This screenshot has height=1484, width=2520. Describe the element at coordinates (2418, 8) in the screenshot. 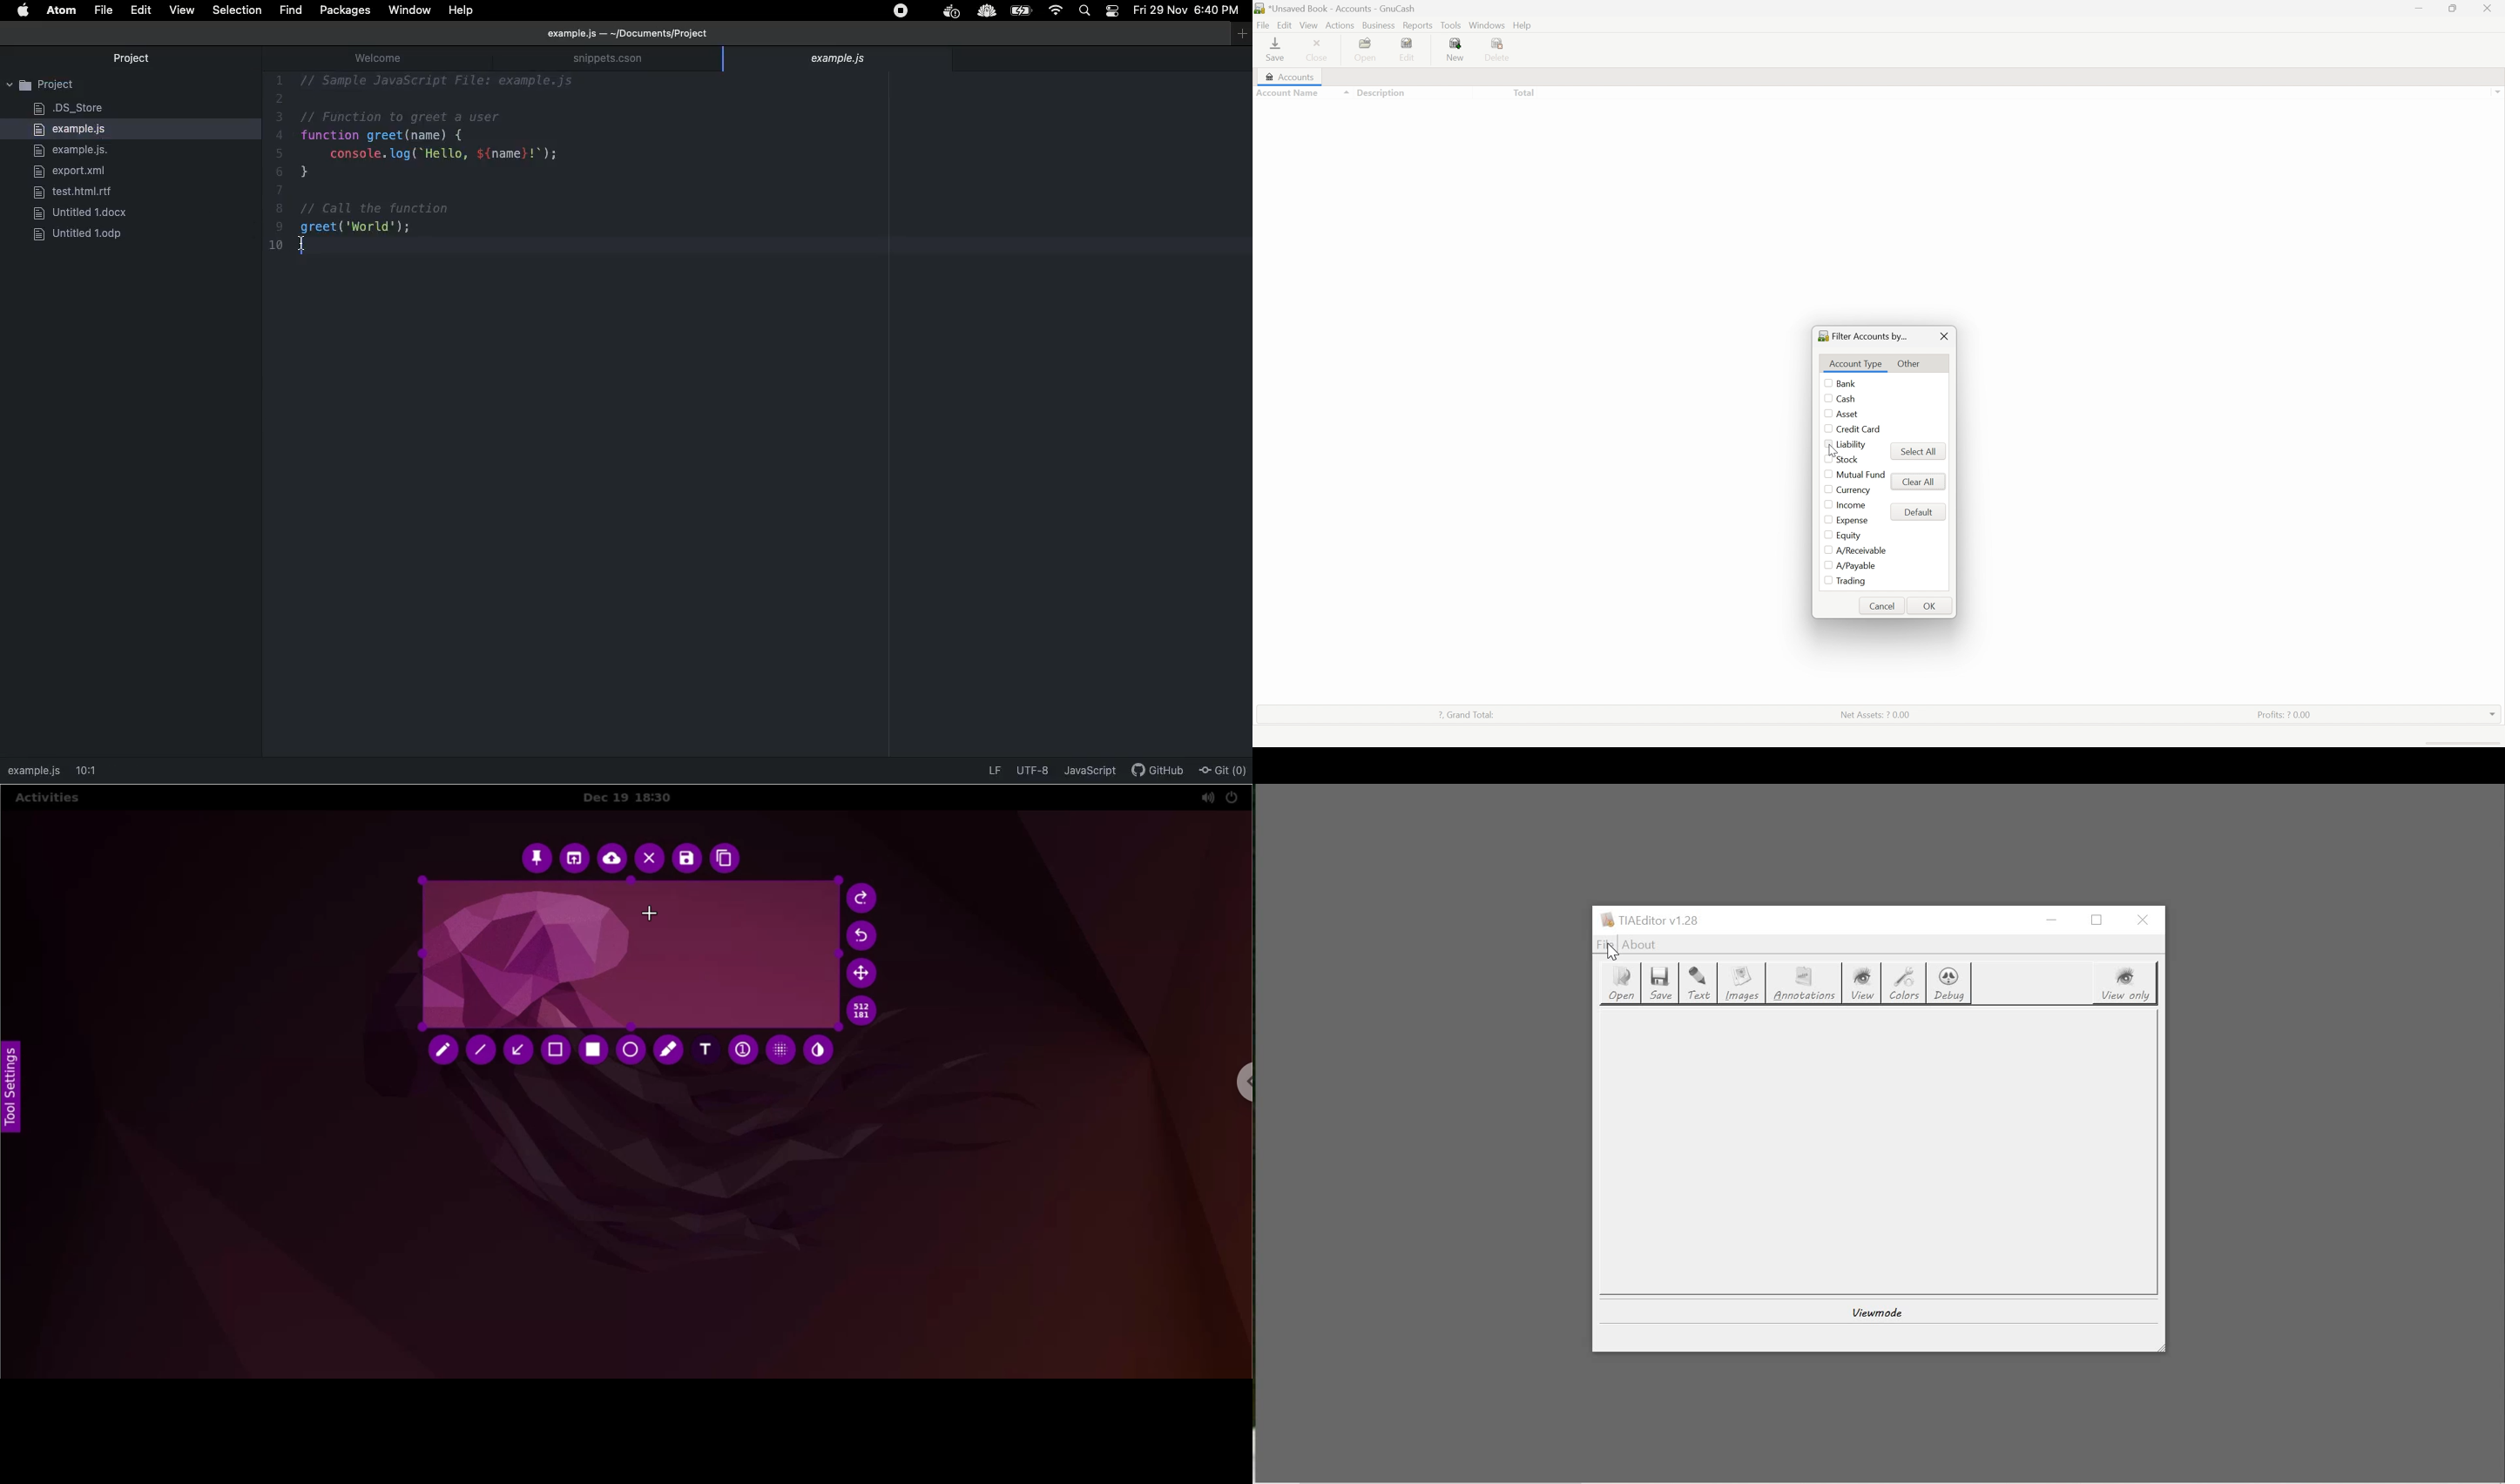

I see `Minimize` at that location.